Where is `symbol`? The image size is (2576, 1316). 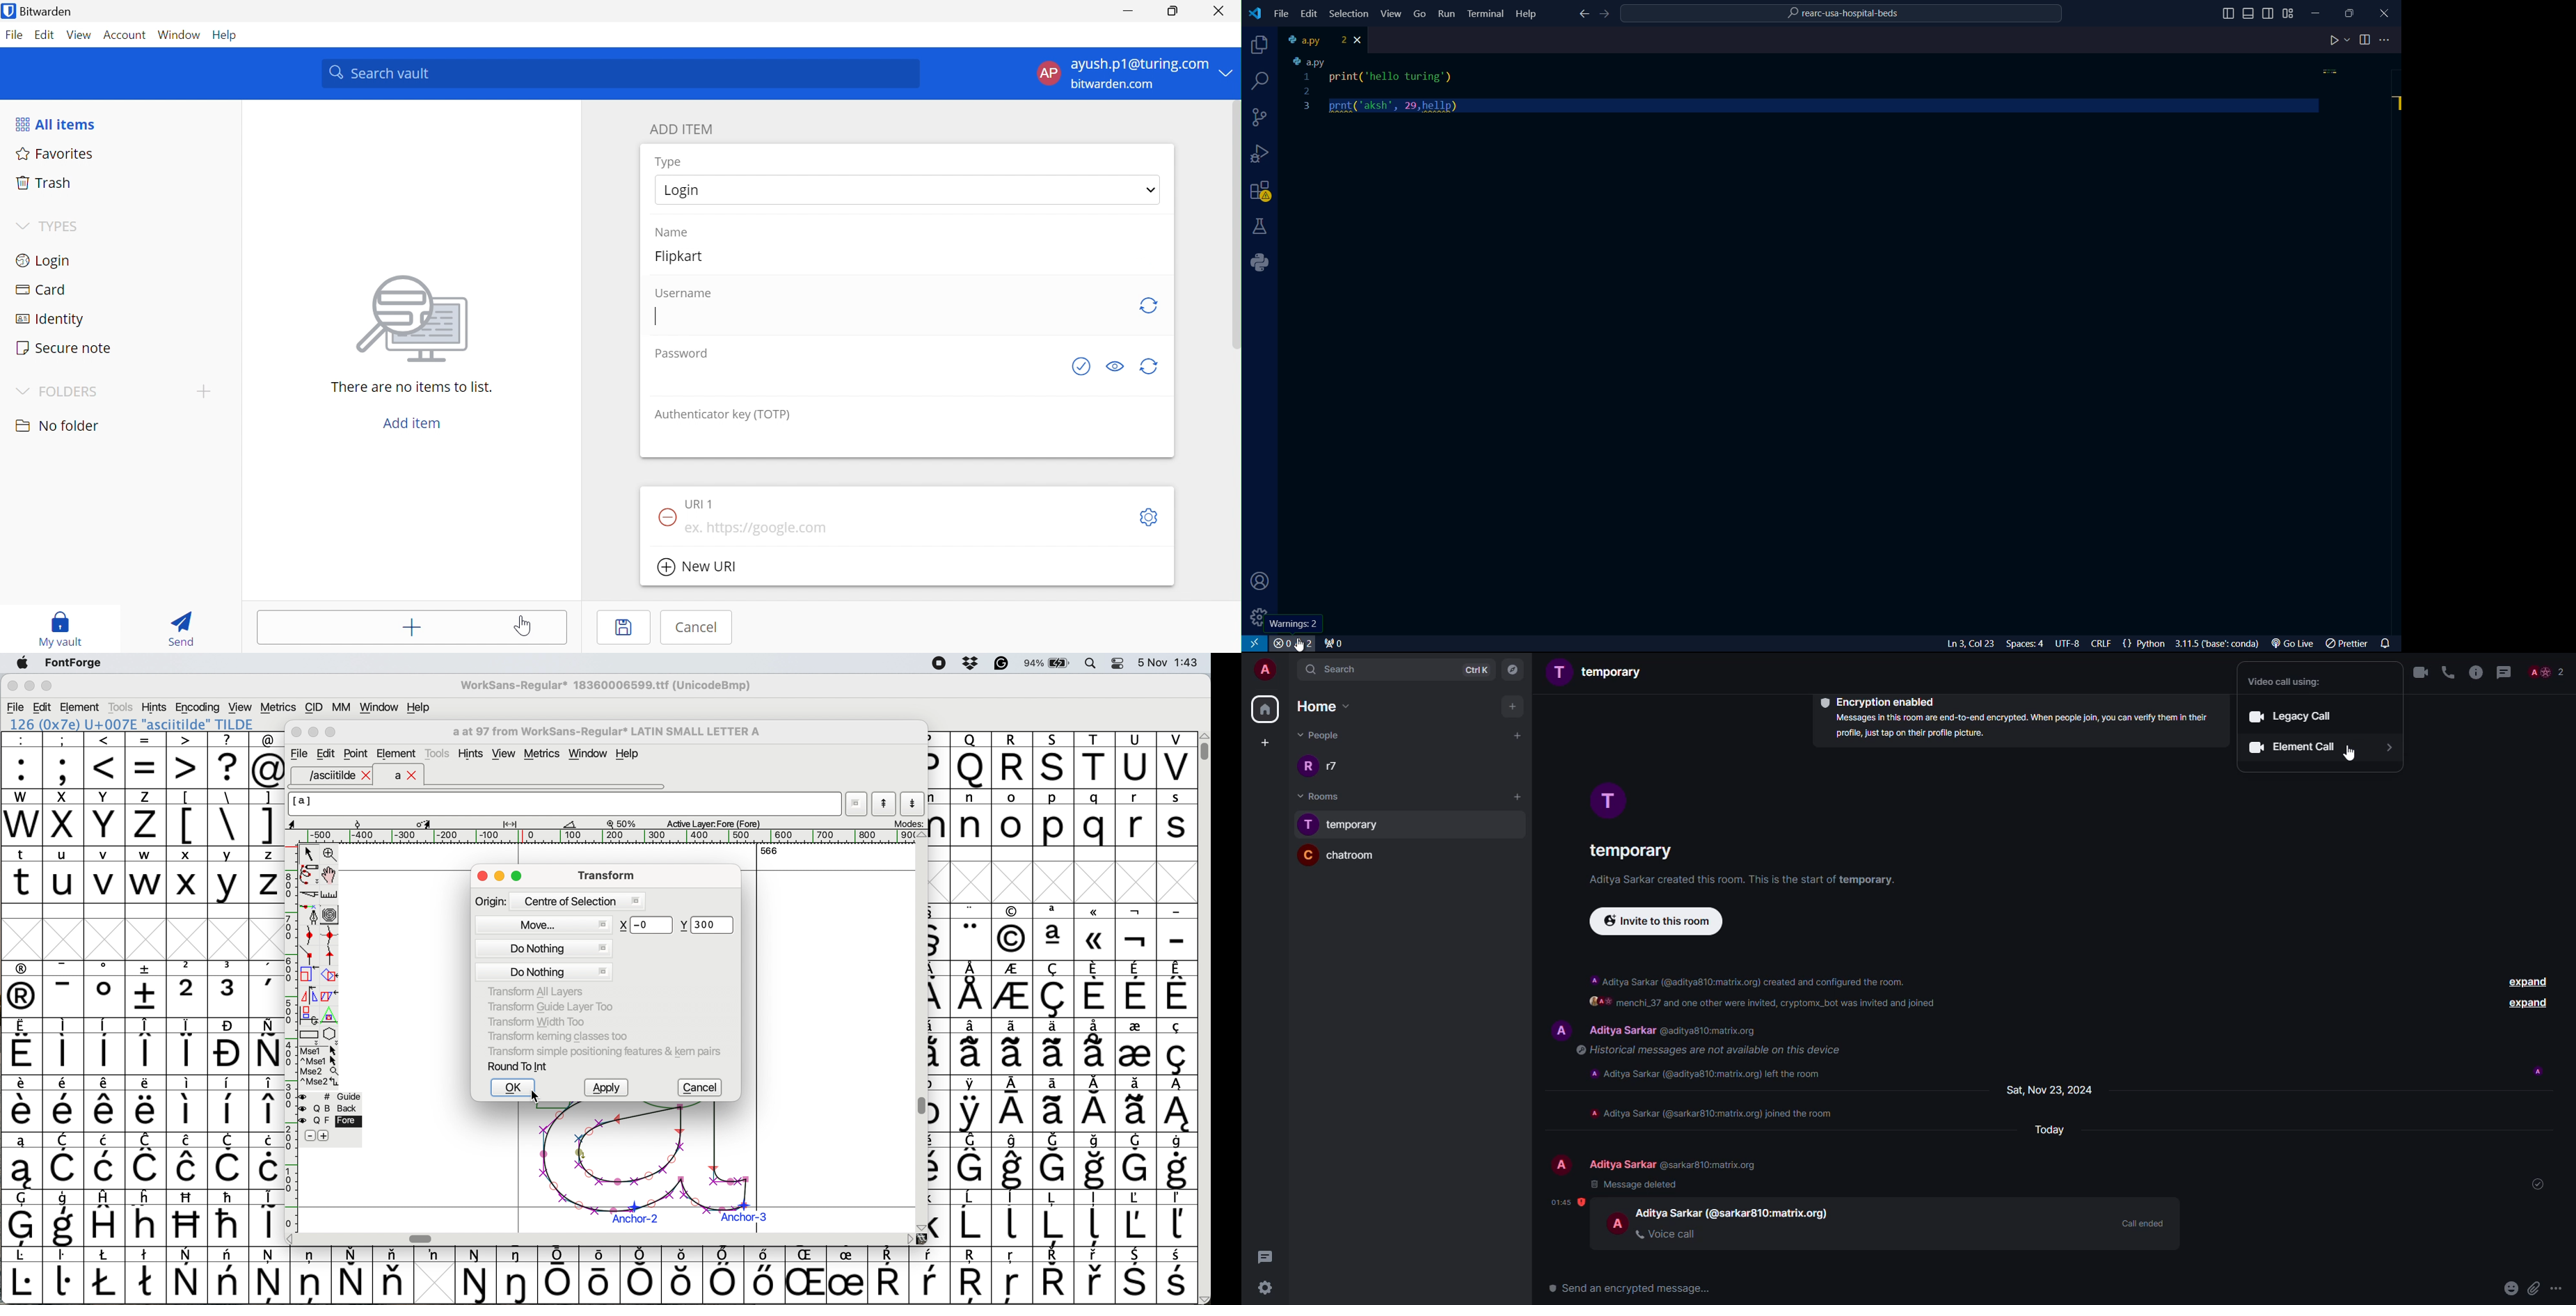
symbol is located at coordinates (1054, 932).